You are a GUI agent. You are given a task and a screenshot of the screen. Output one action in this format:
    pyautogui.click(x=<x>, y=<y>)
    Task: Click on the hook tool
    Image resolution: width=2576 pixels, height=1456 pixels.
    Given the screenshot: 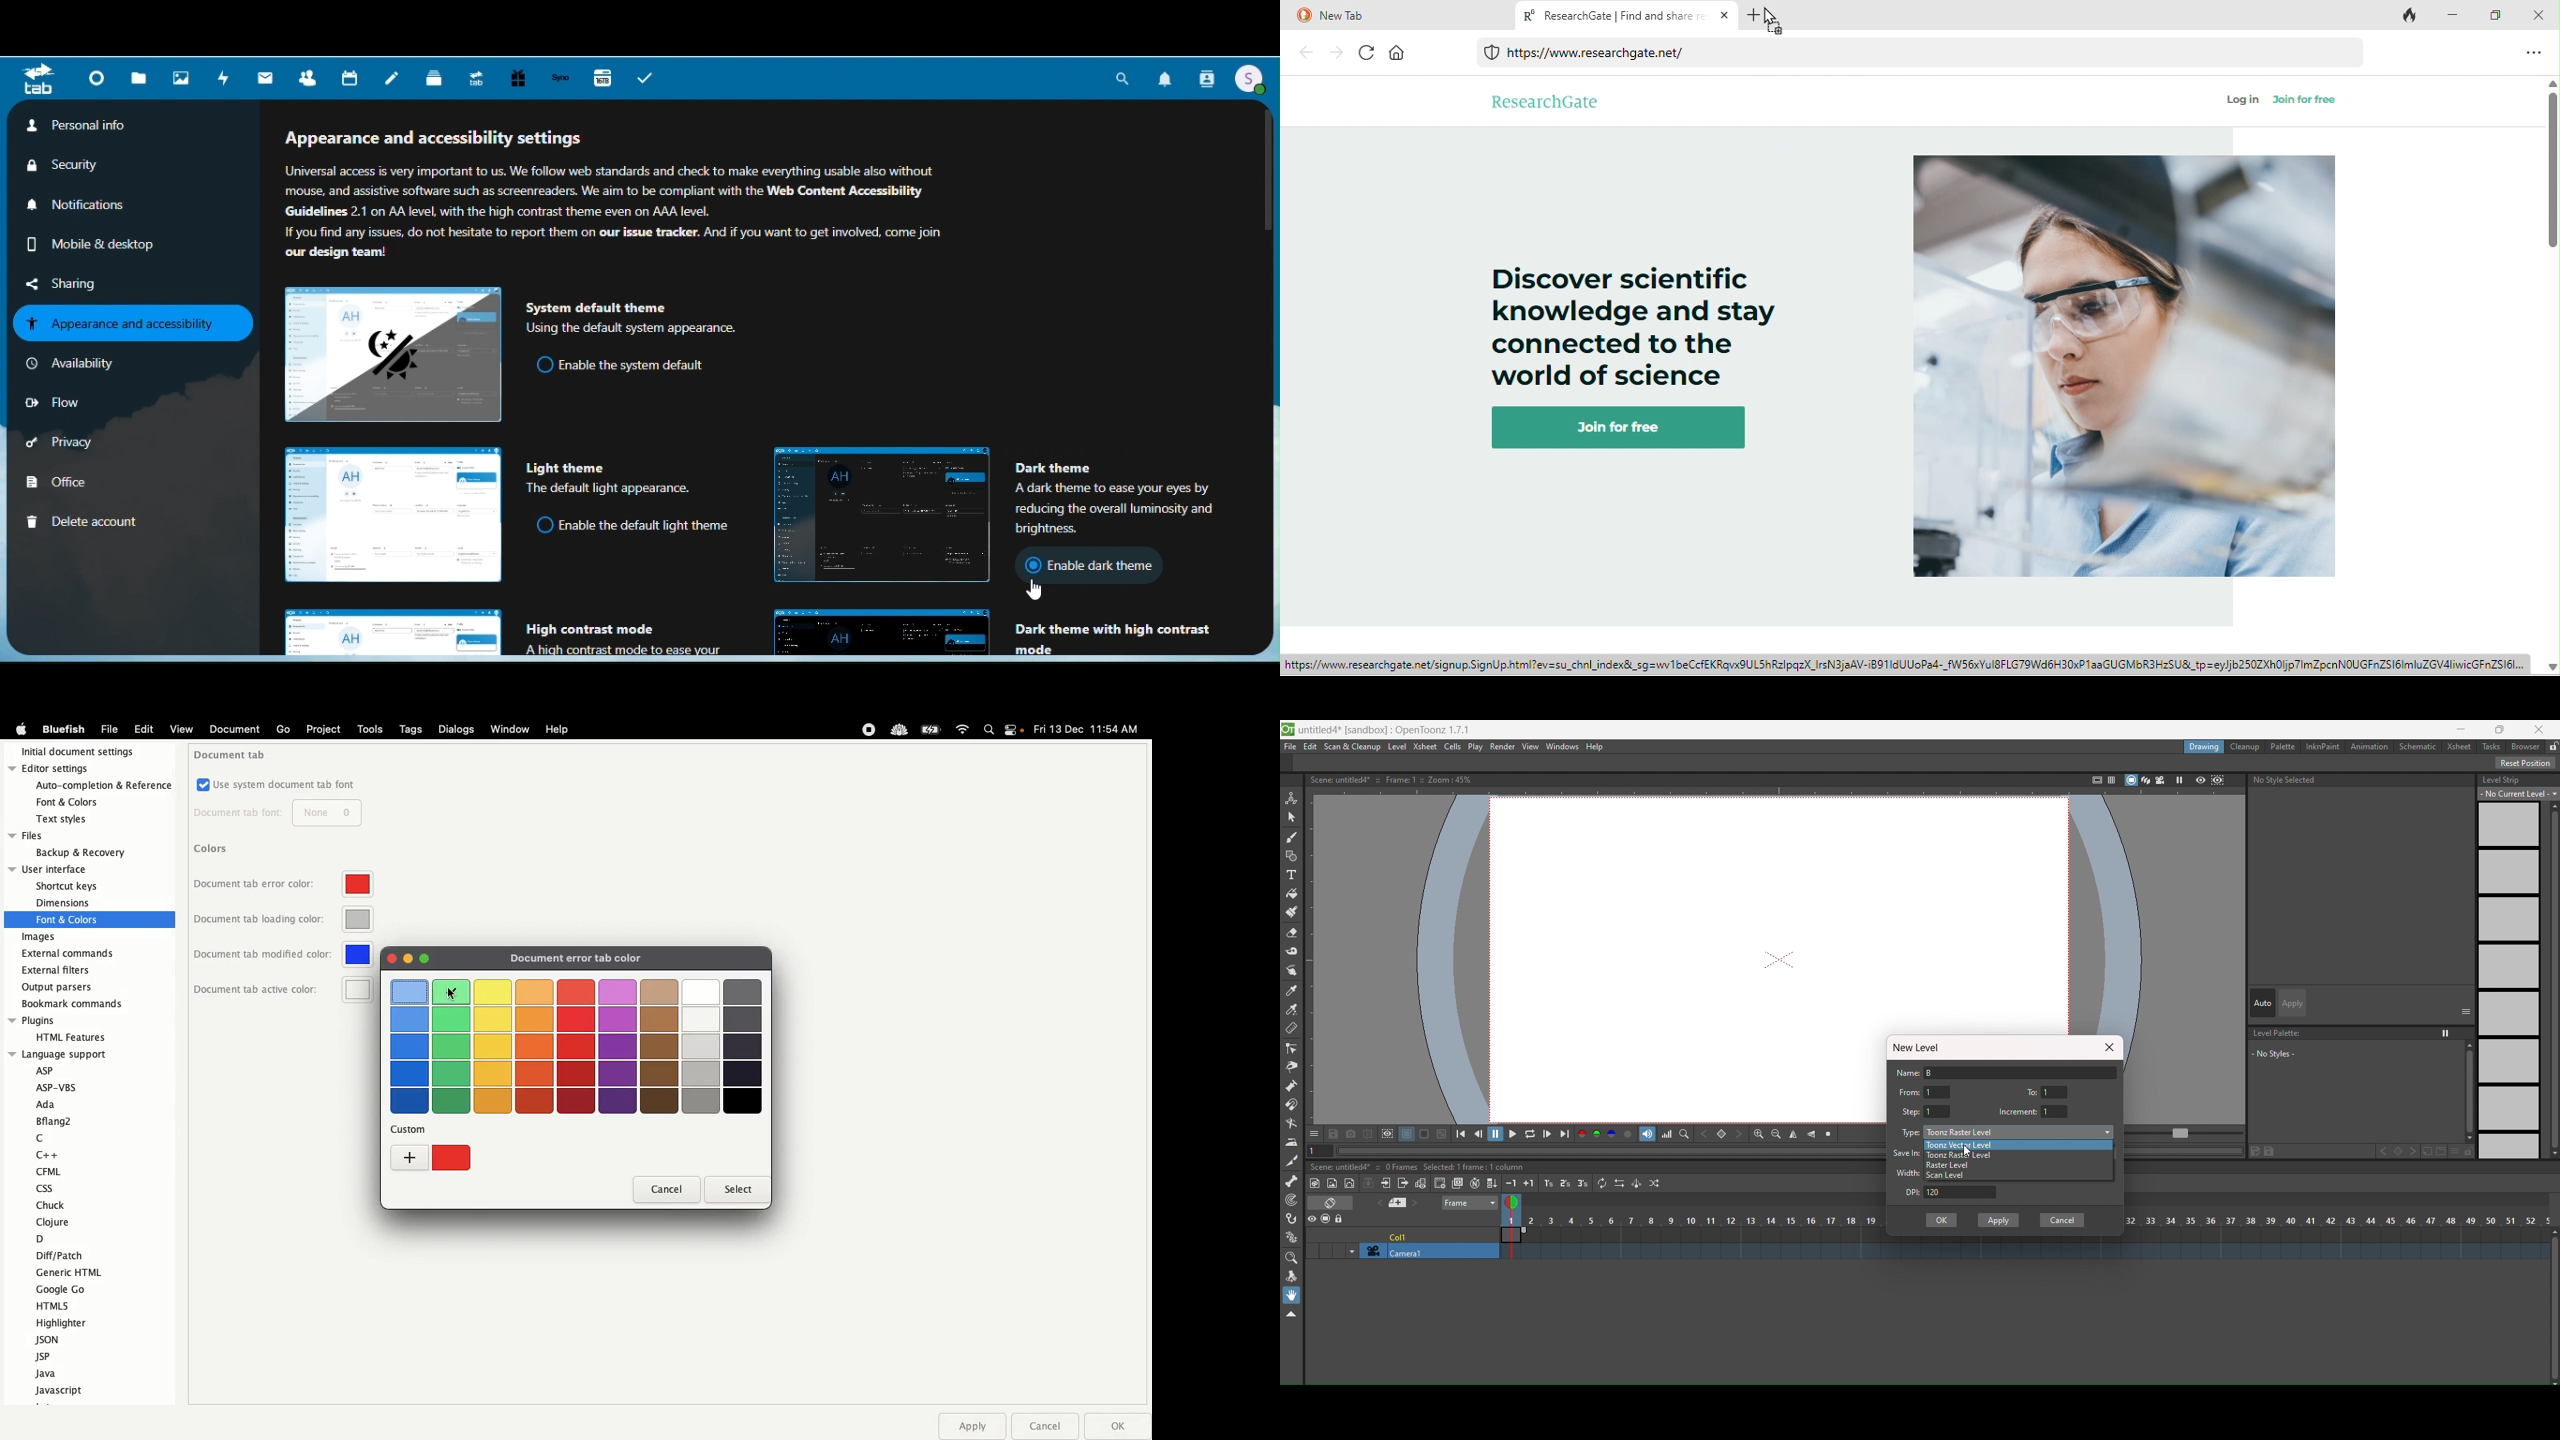 What is the action you would take?
    pyautogui.click(x=1292, y=1219)
    